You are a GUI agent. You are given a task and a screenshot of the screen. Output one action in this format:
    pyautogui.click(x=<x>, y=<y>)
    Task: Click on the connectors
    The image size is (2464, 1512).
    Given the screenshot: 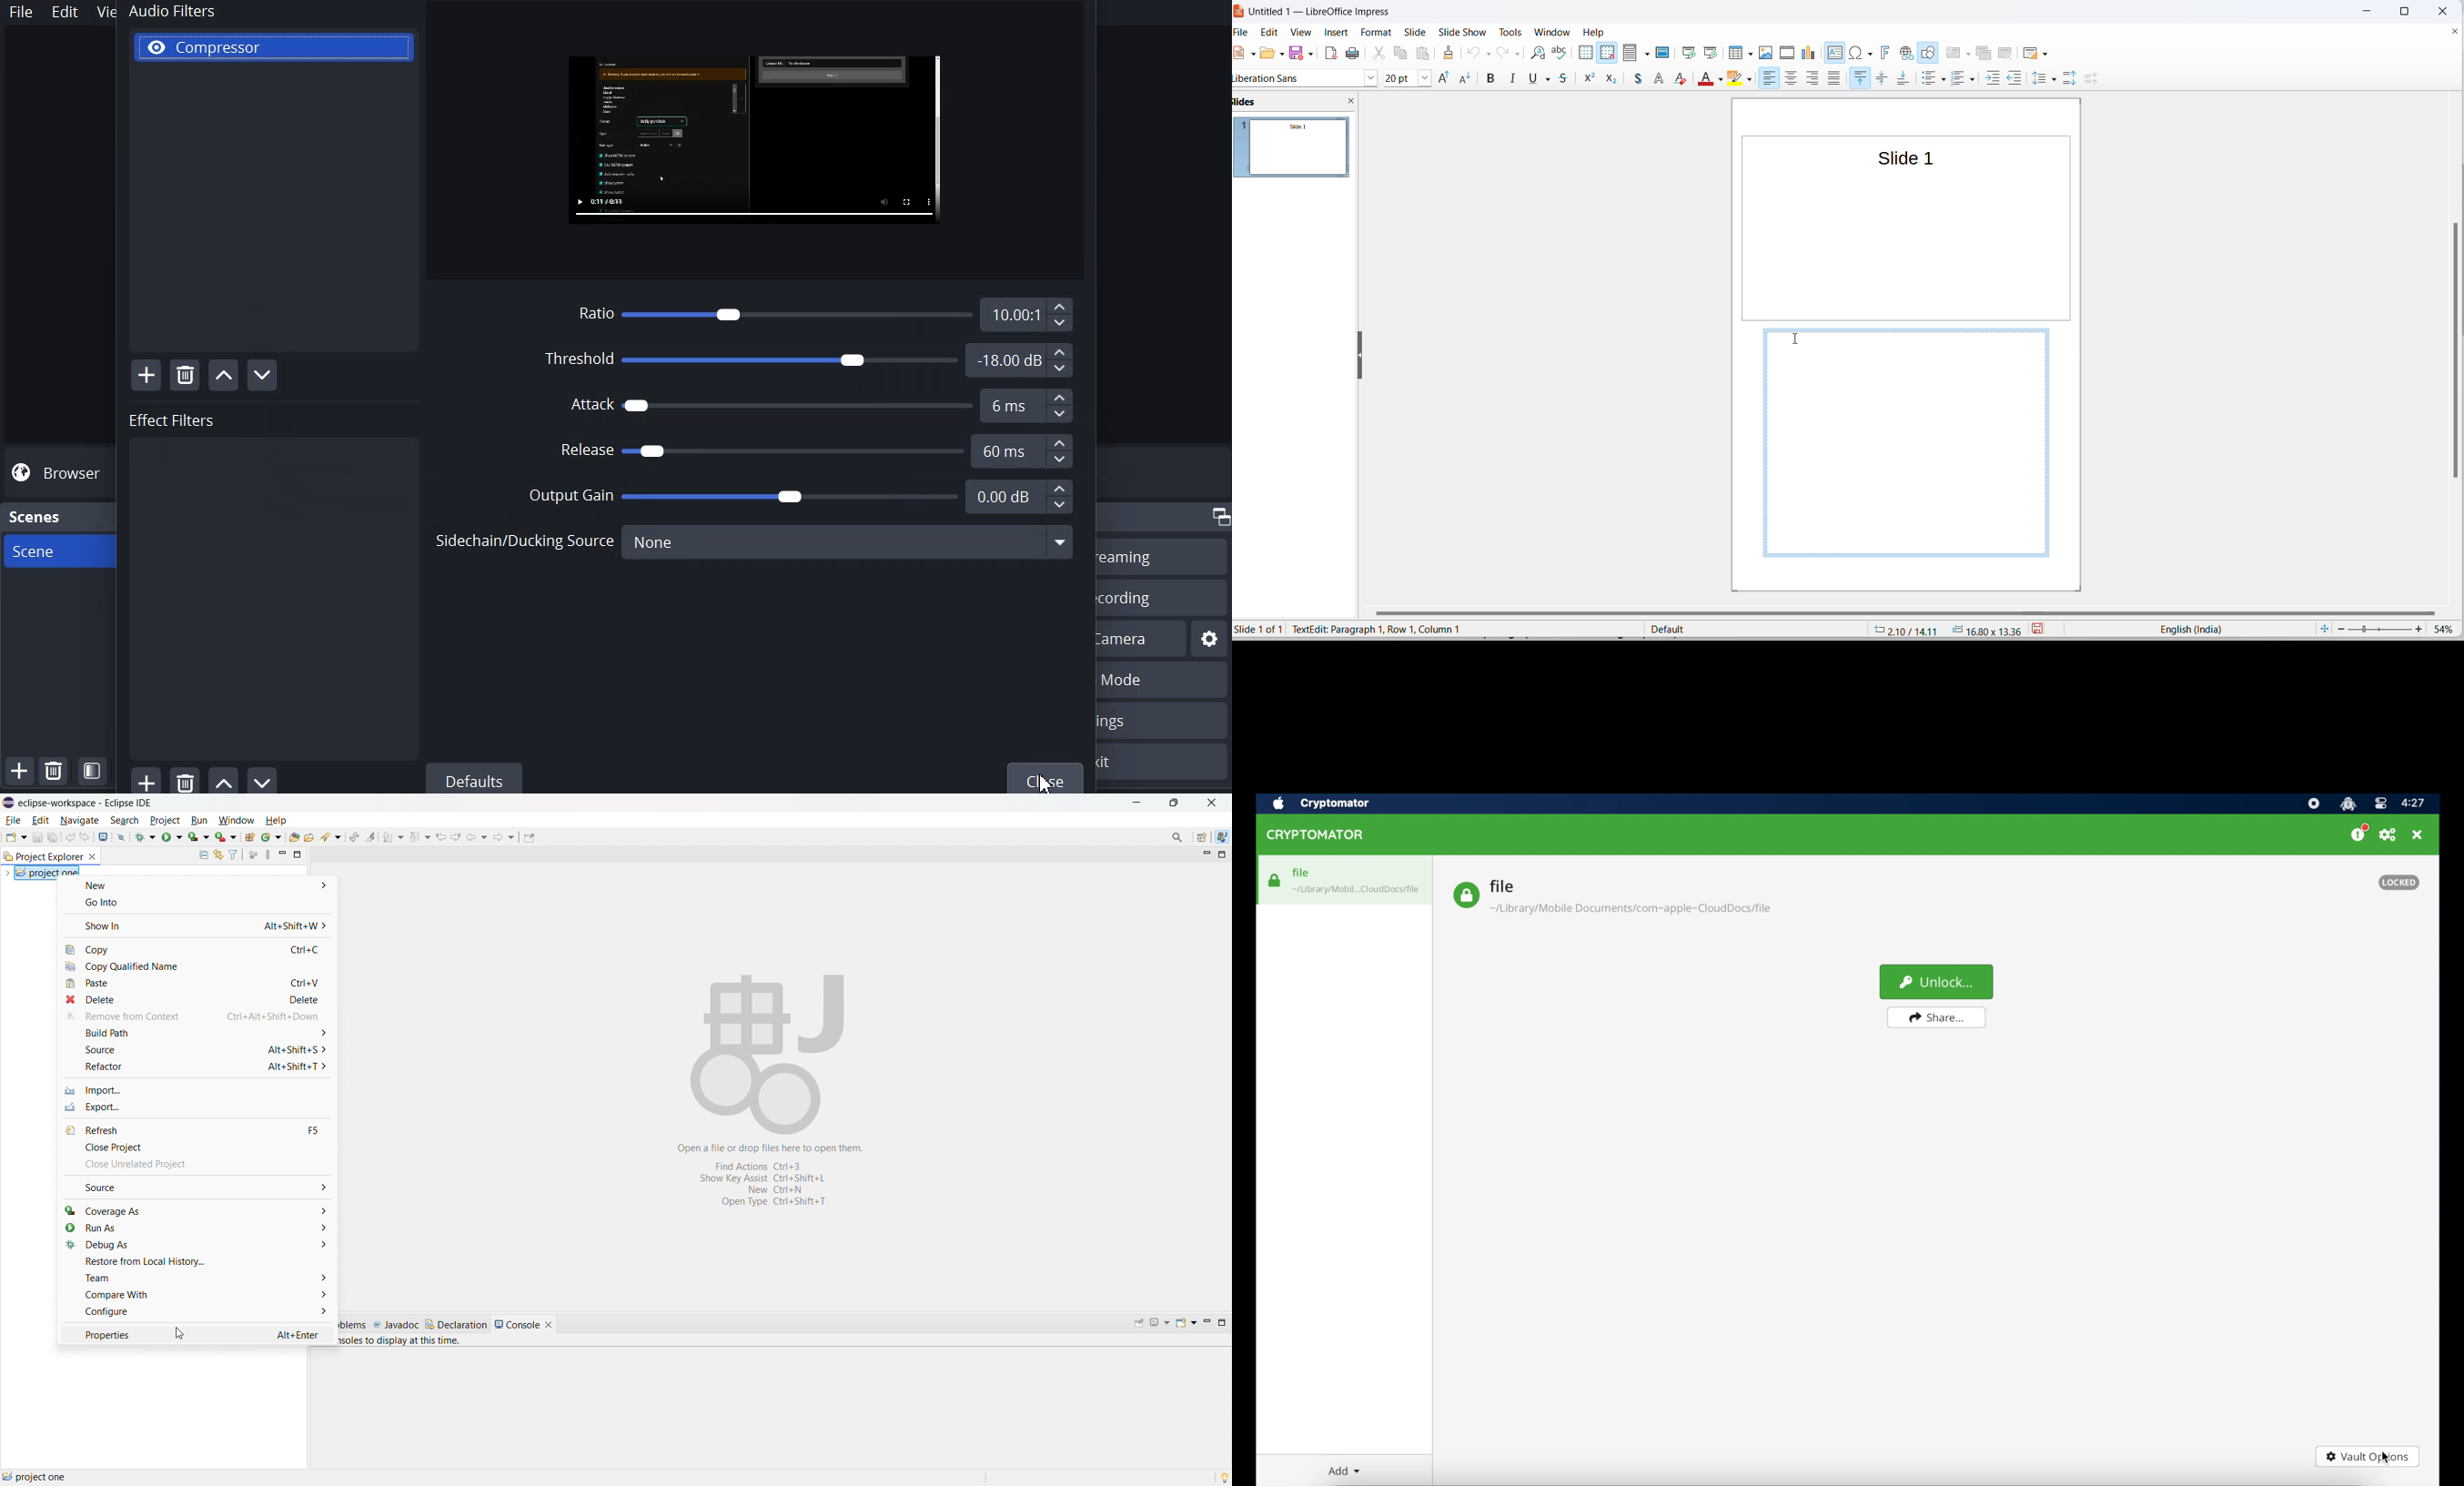 What is the action you would take?
    pyautogui.click(x=1479, y=78)
    